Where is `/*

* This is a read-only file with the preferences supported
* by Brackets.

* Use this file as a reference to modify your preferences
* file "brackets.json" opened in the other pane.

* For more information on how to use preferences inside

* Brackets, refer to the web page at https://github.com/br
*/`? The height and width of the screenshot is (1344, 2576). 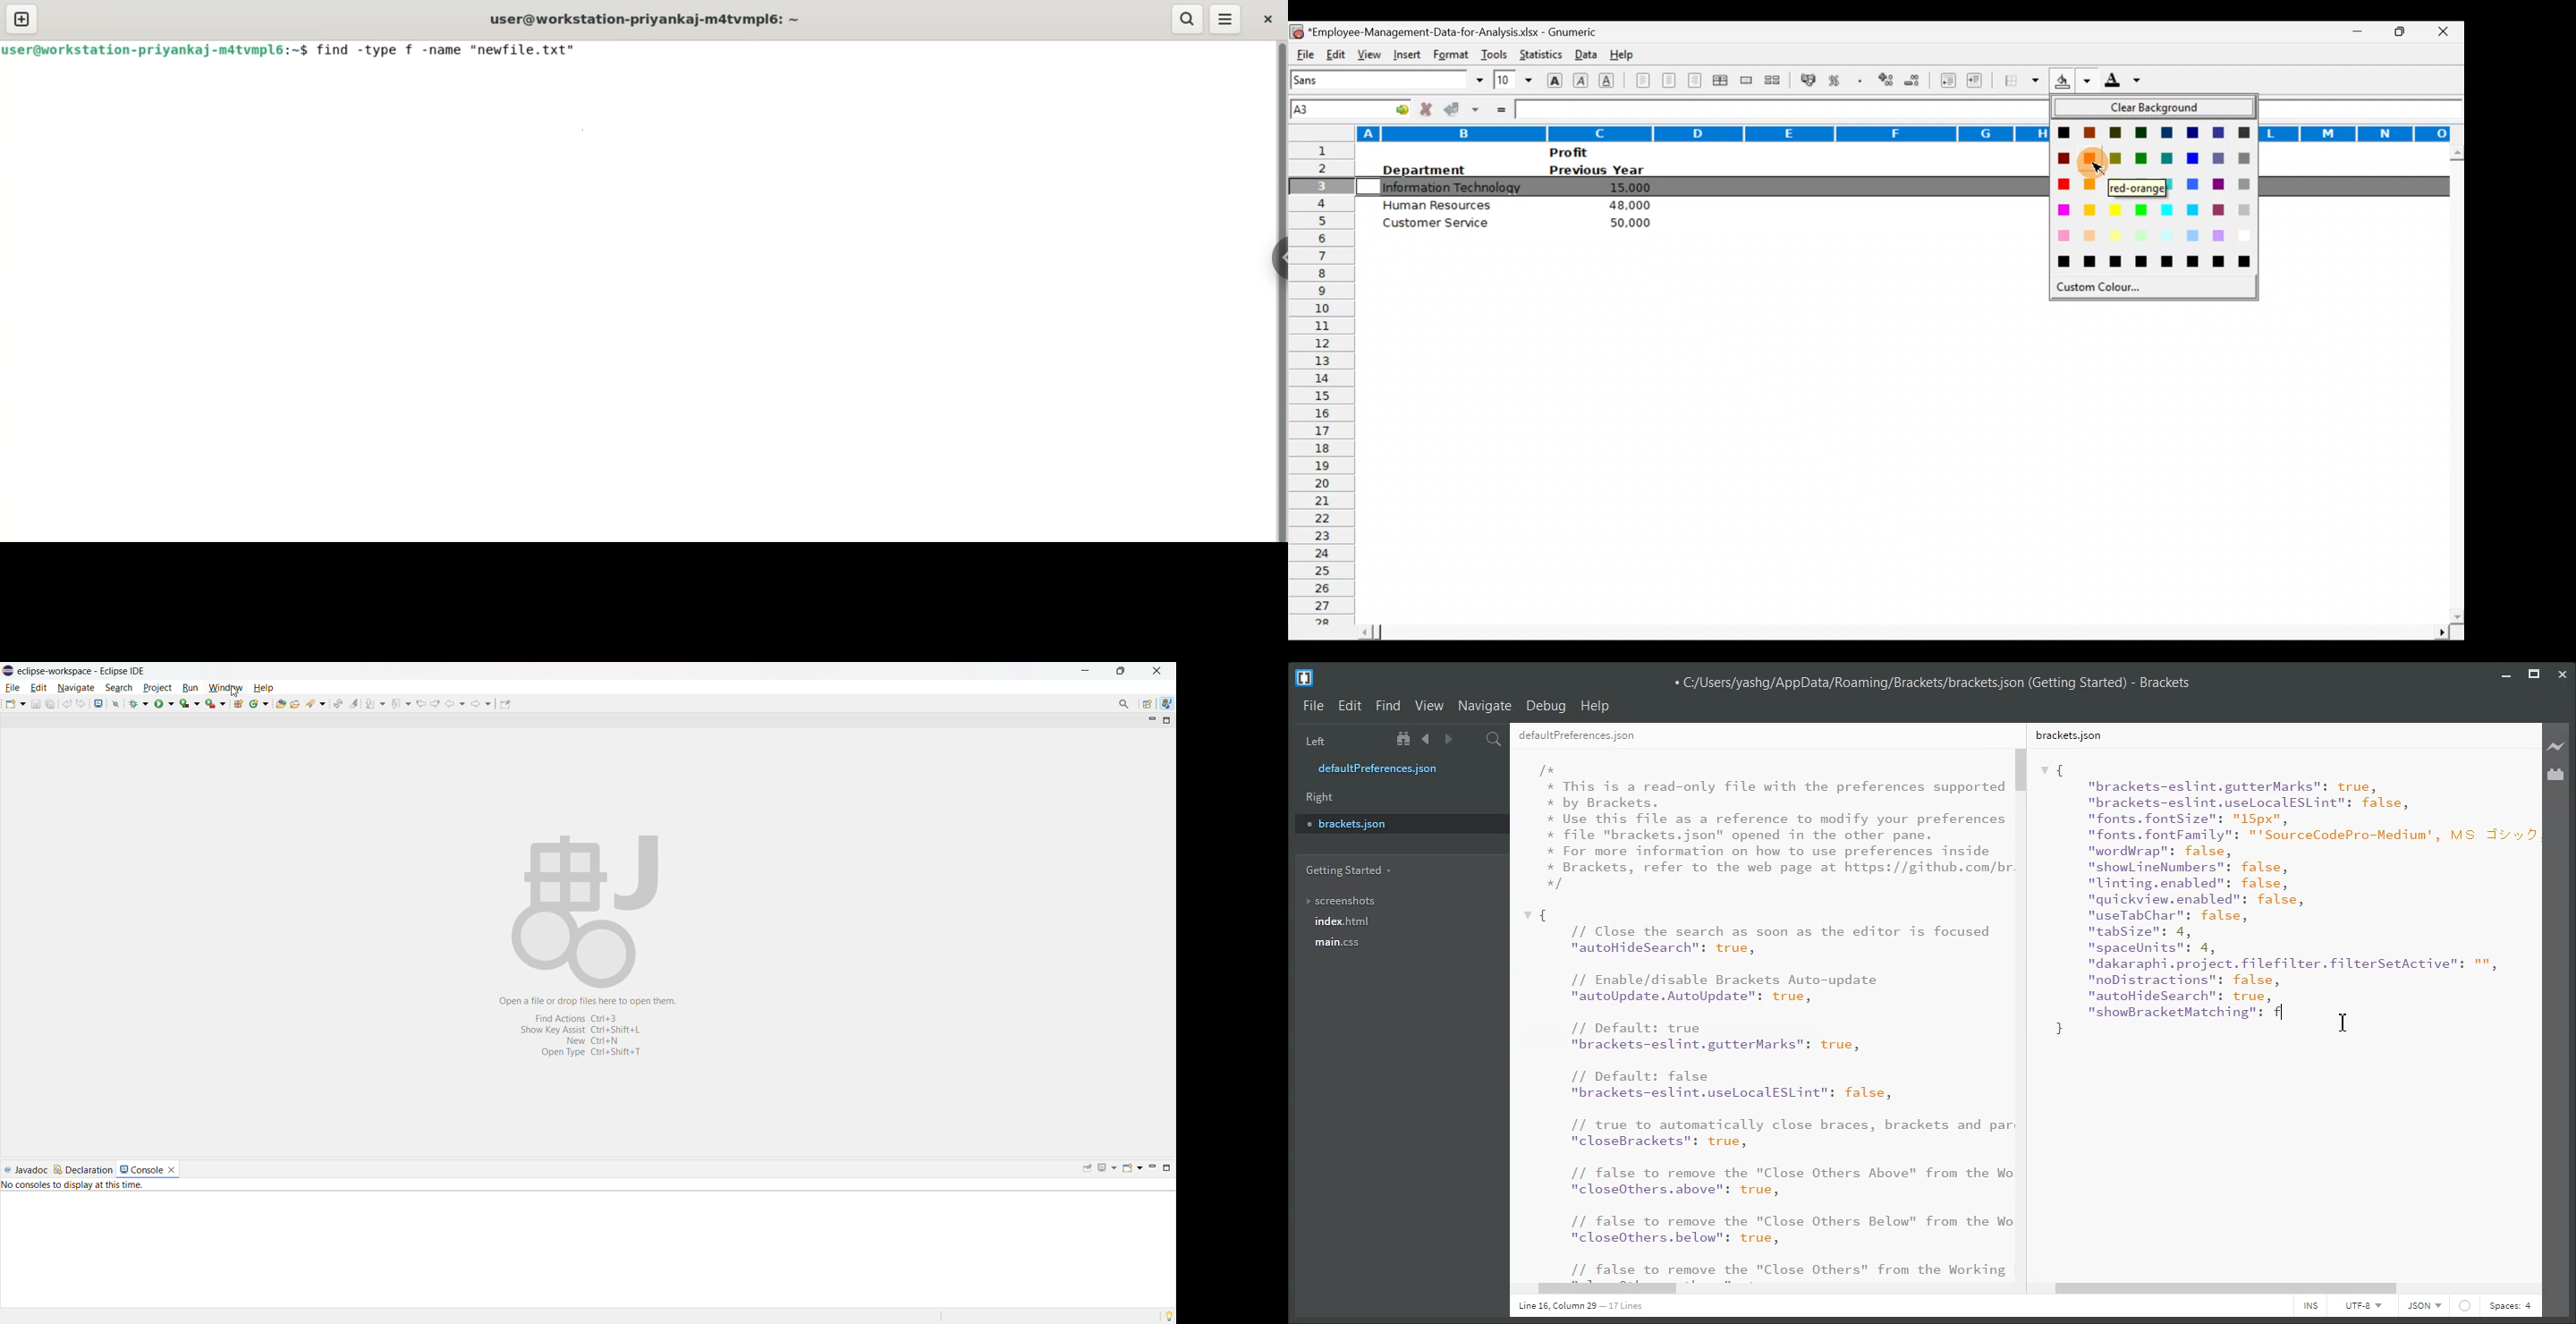
/*

* This is a read-only file with the preferences supported
* by Brackets.

* Use this file as a reference to modify your preferences
* file "brackets.json" opened in the other pane.

* For more information on how to use preferences inside

* Brackets, refer to the web page at https://github.com/br
*/ is located at coordinates (1776, 827).